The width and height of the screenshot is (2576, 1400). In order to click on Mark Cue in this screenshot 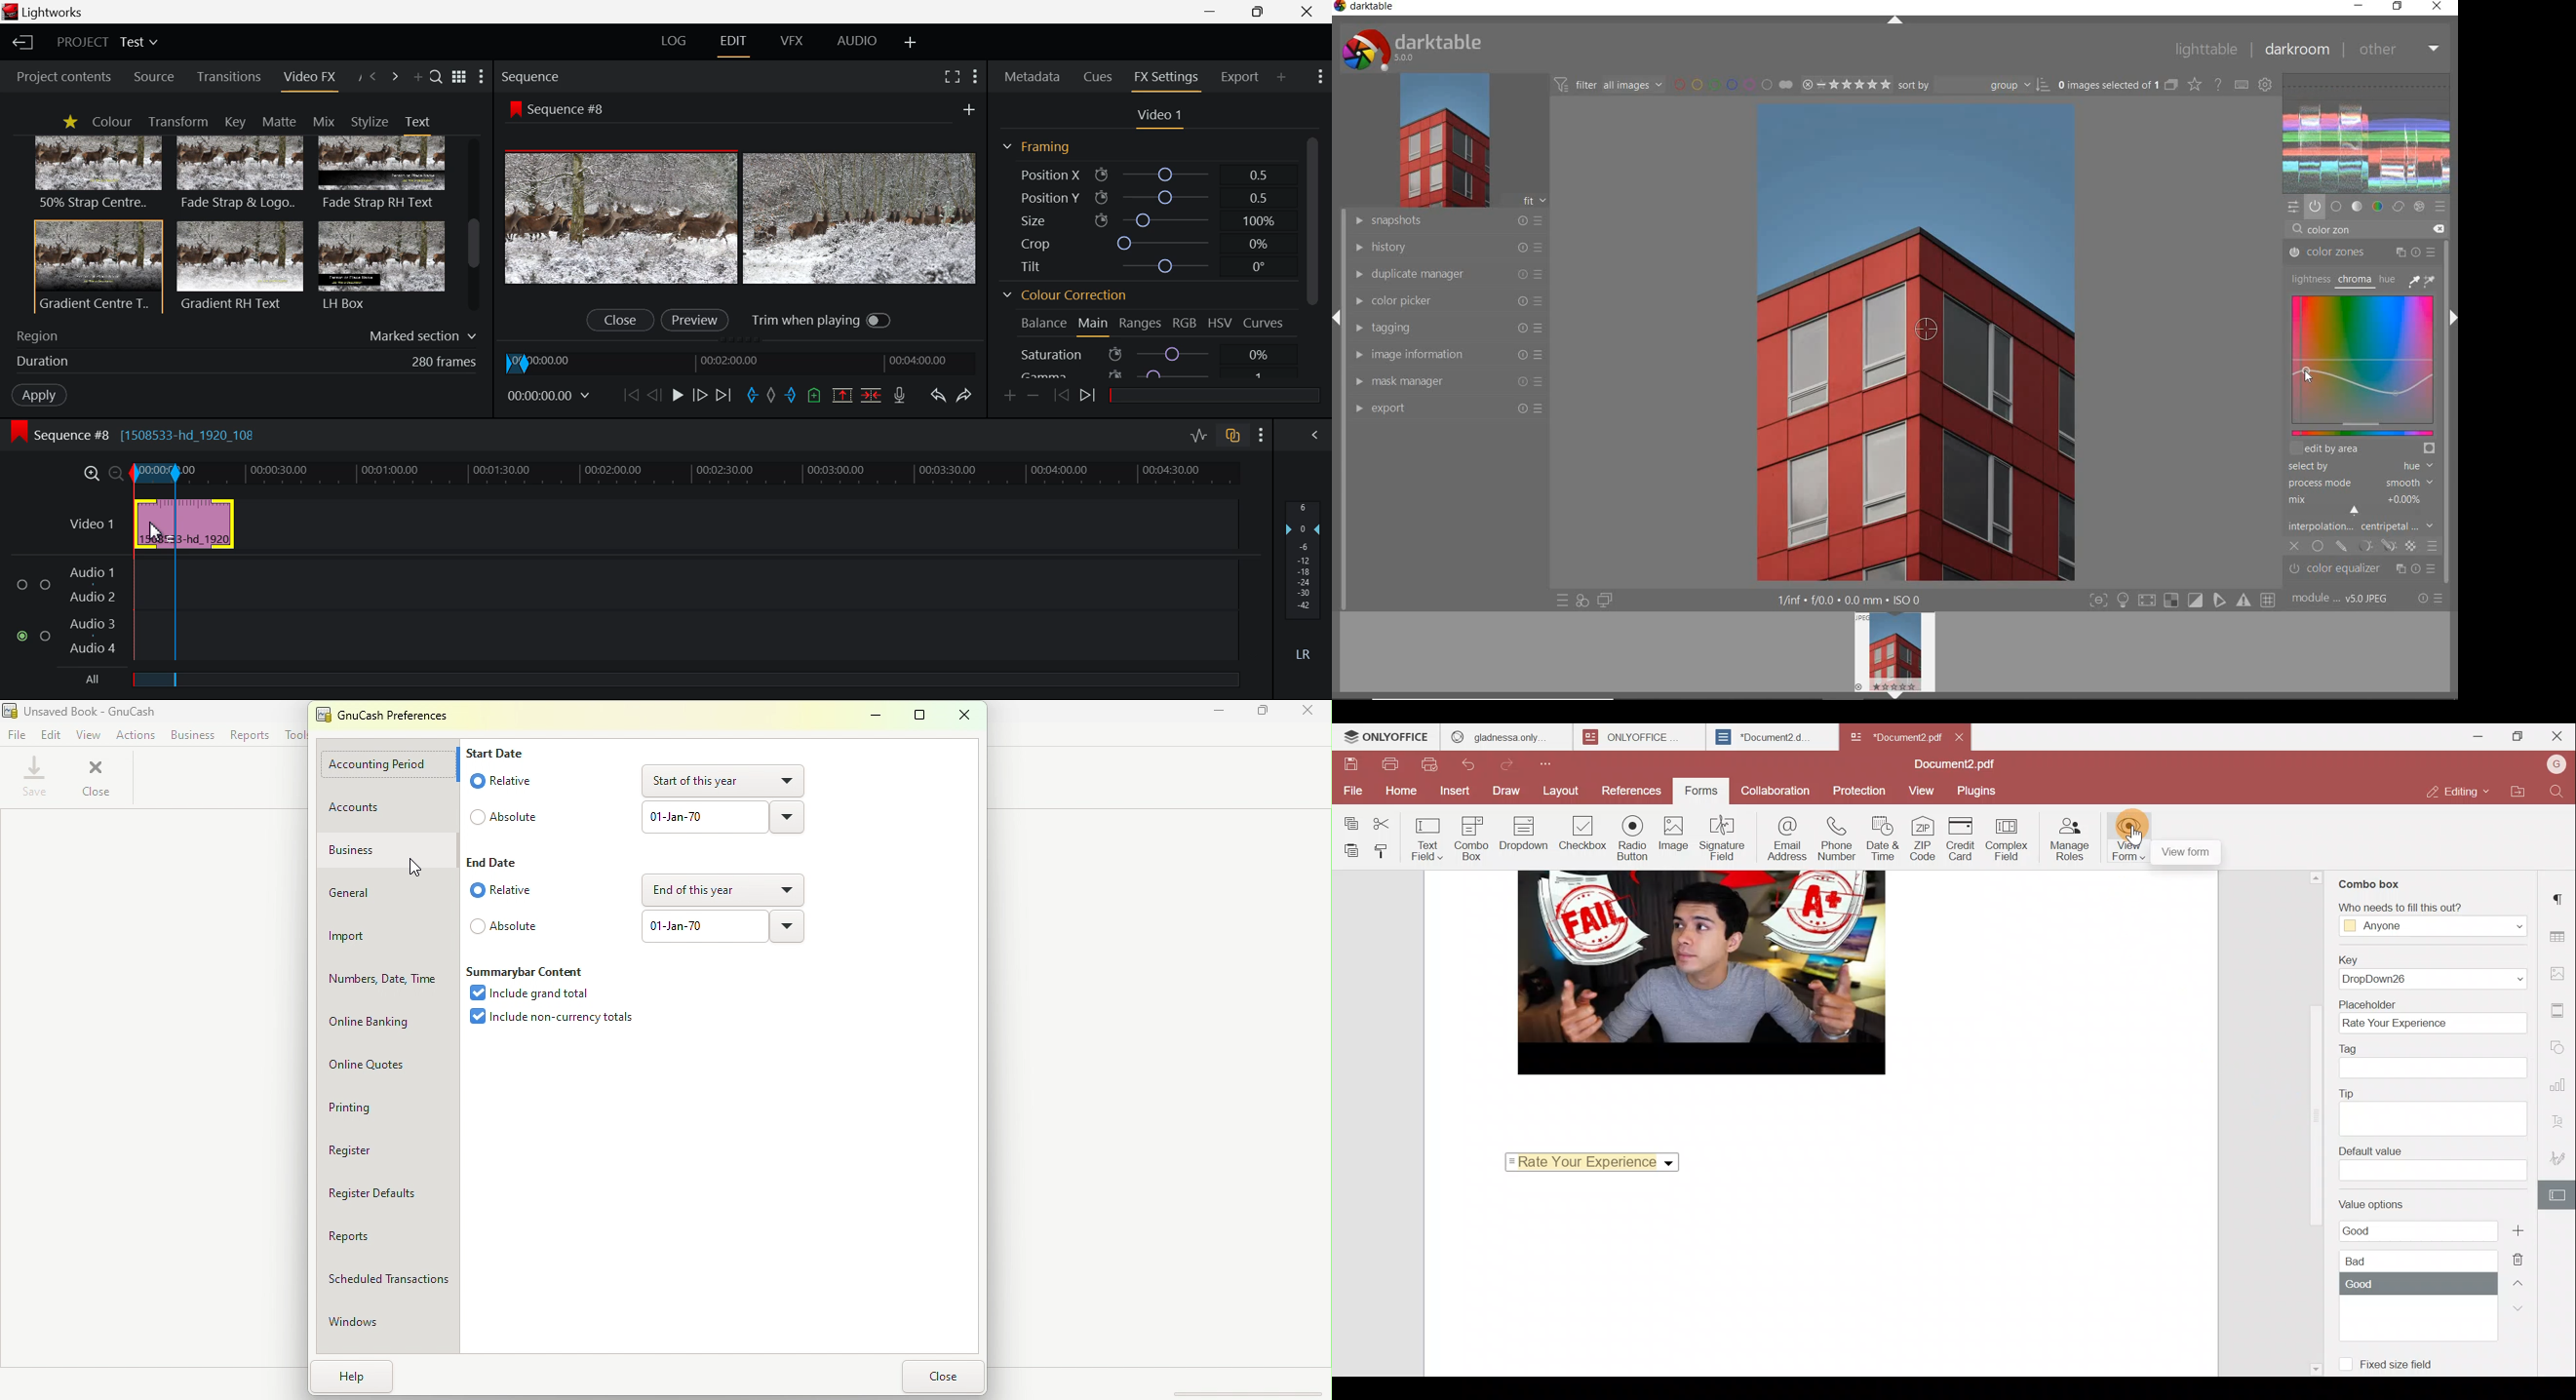, I will do `click(815, 396)`.